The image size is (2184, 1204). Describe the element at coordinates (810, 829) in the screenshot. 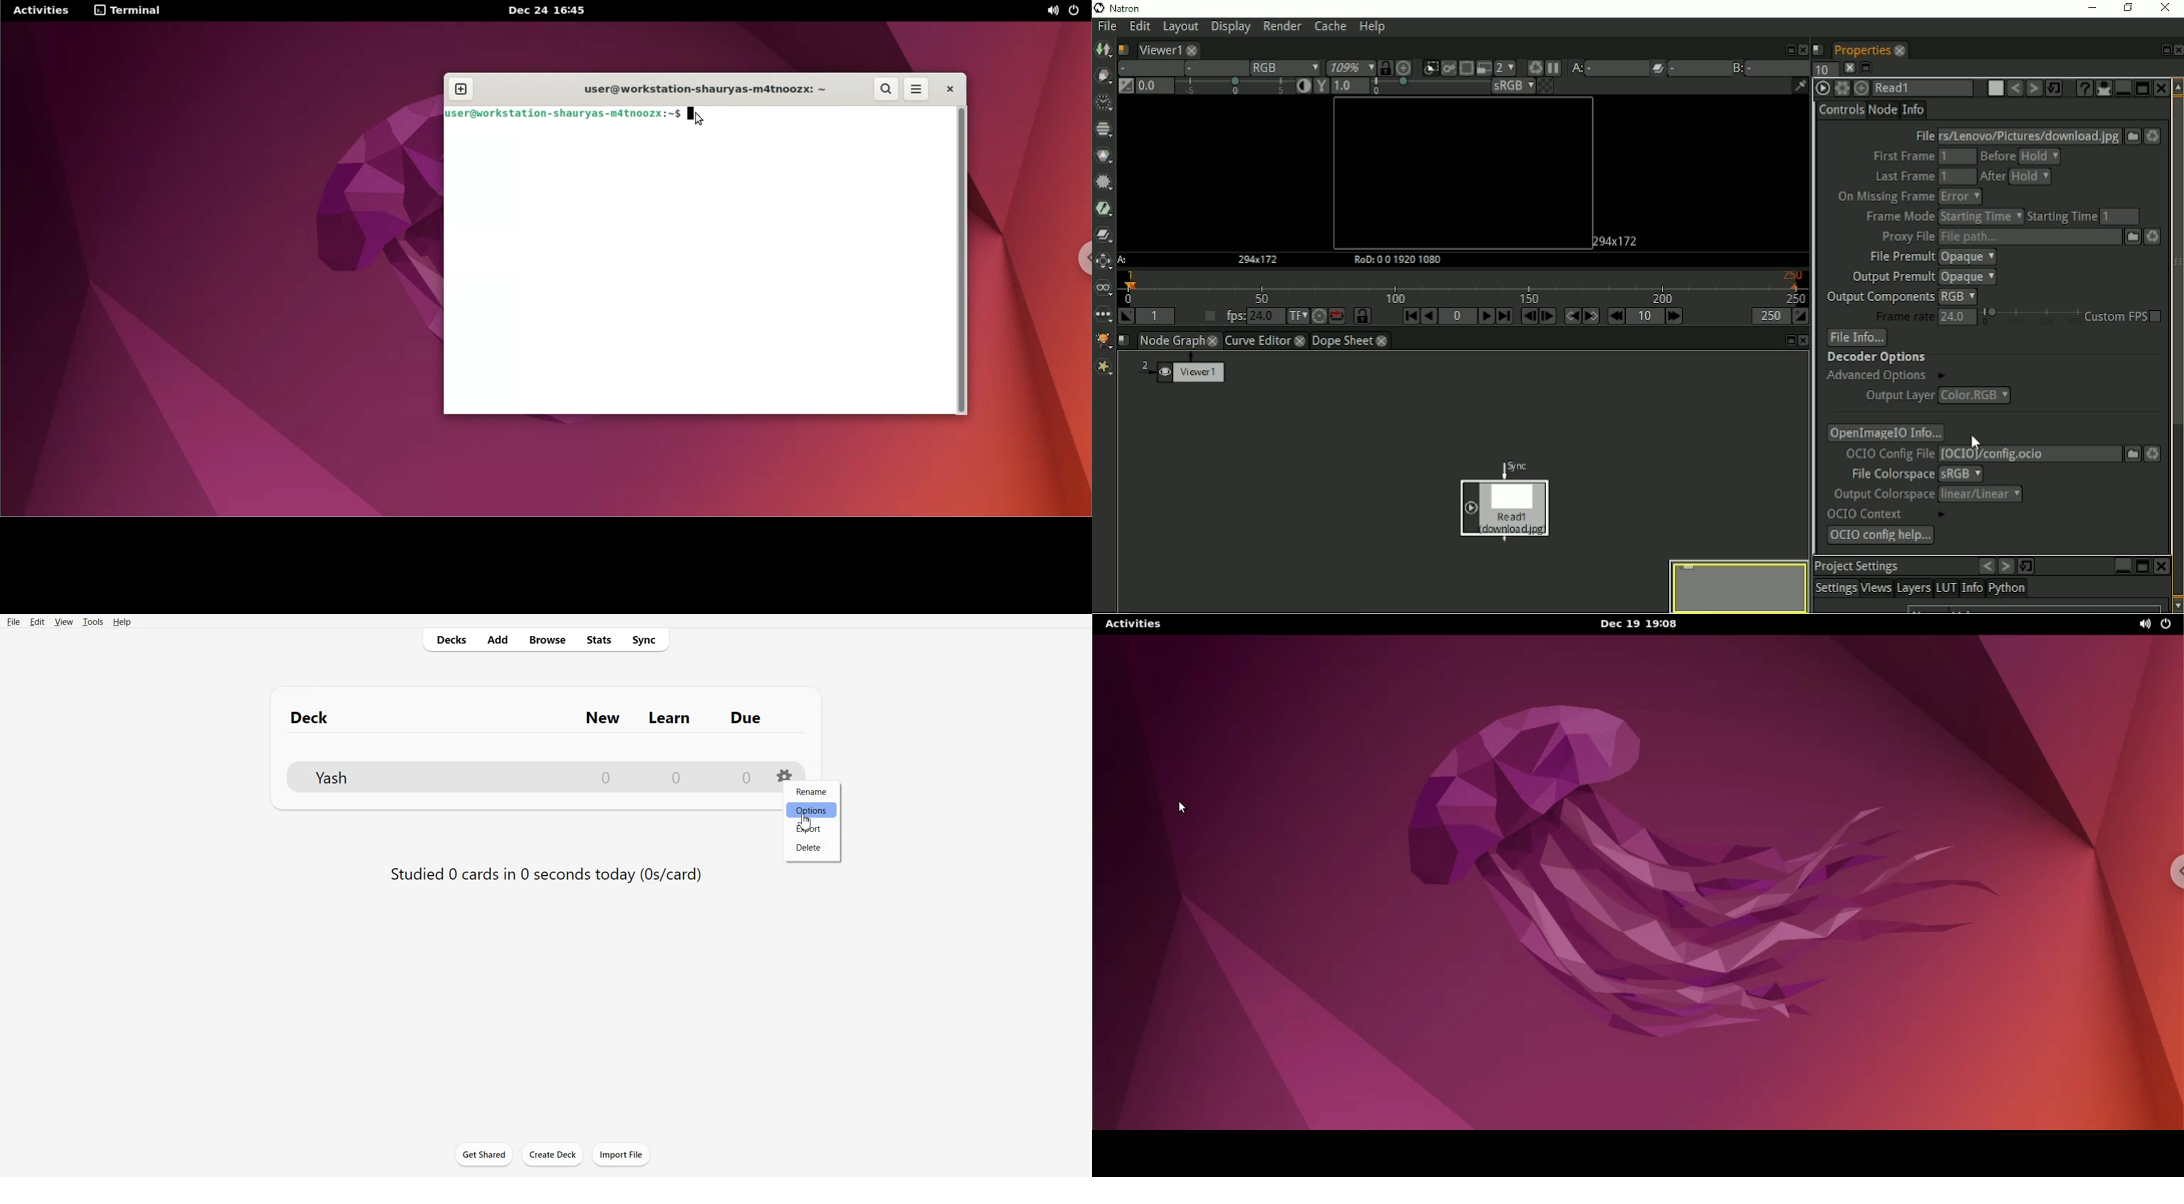

I see `Export` at that location.